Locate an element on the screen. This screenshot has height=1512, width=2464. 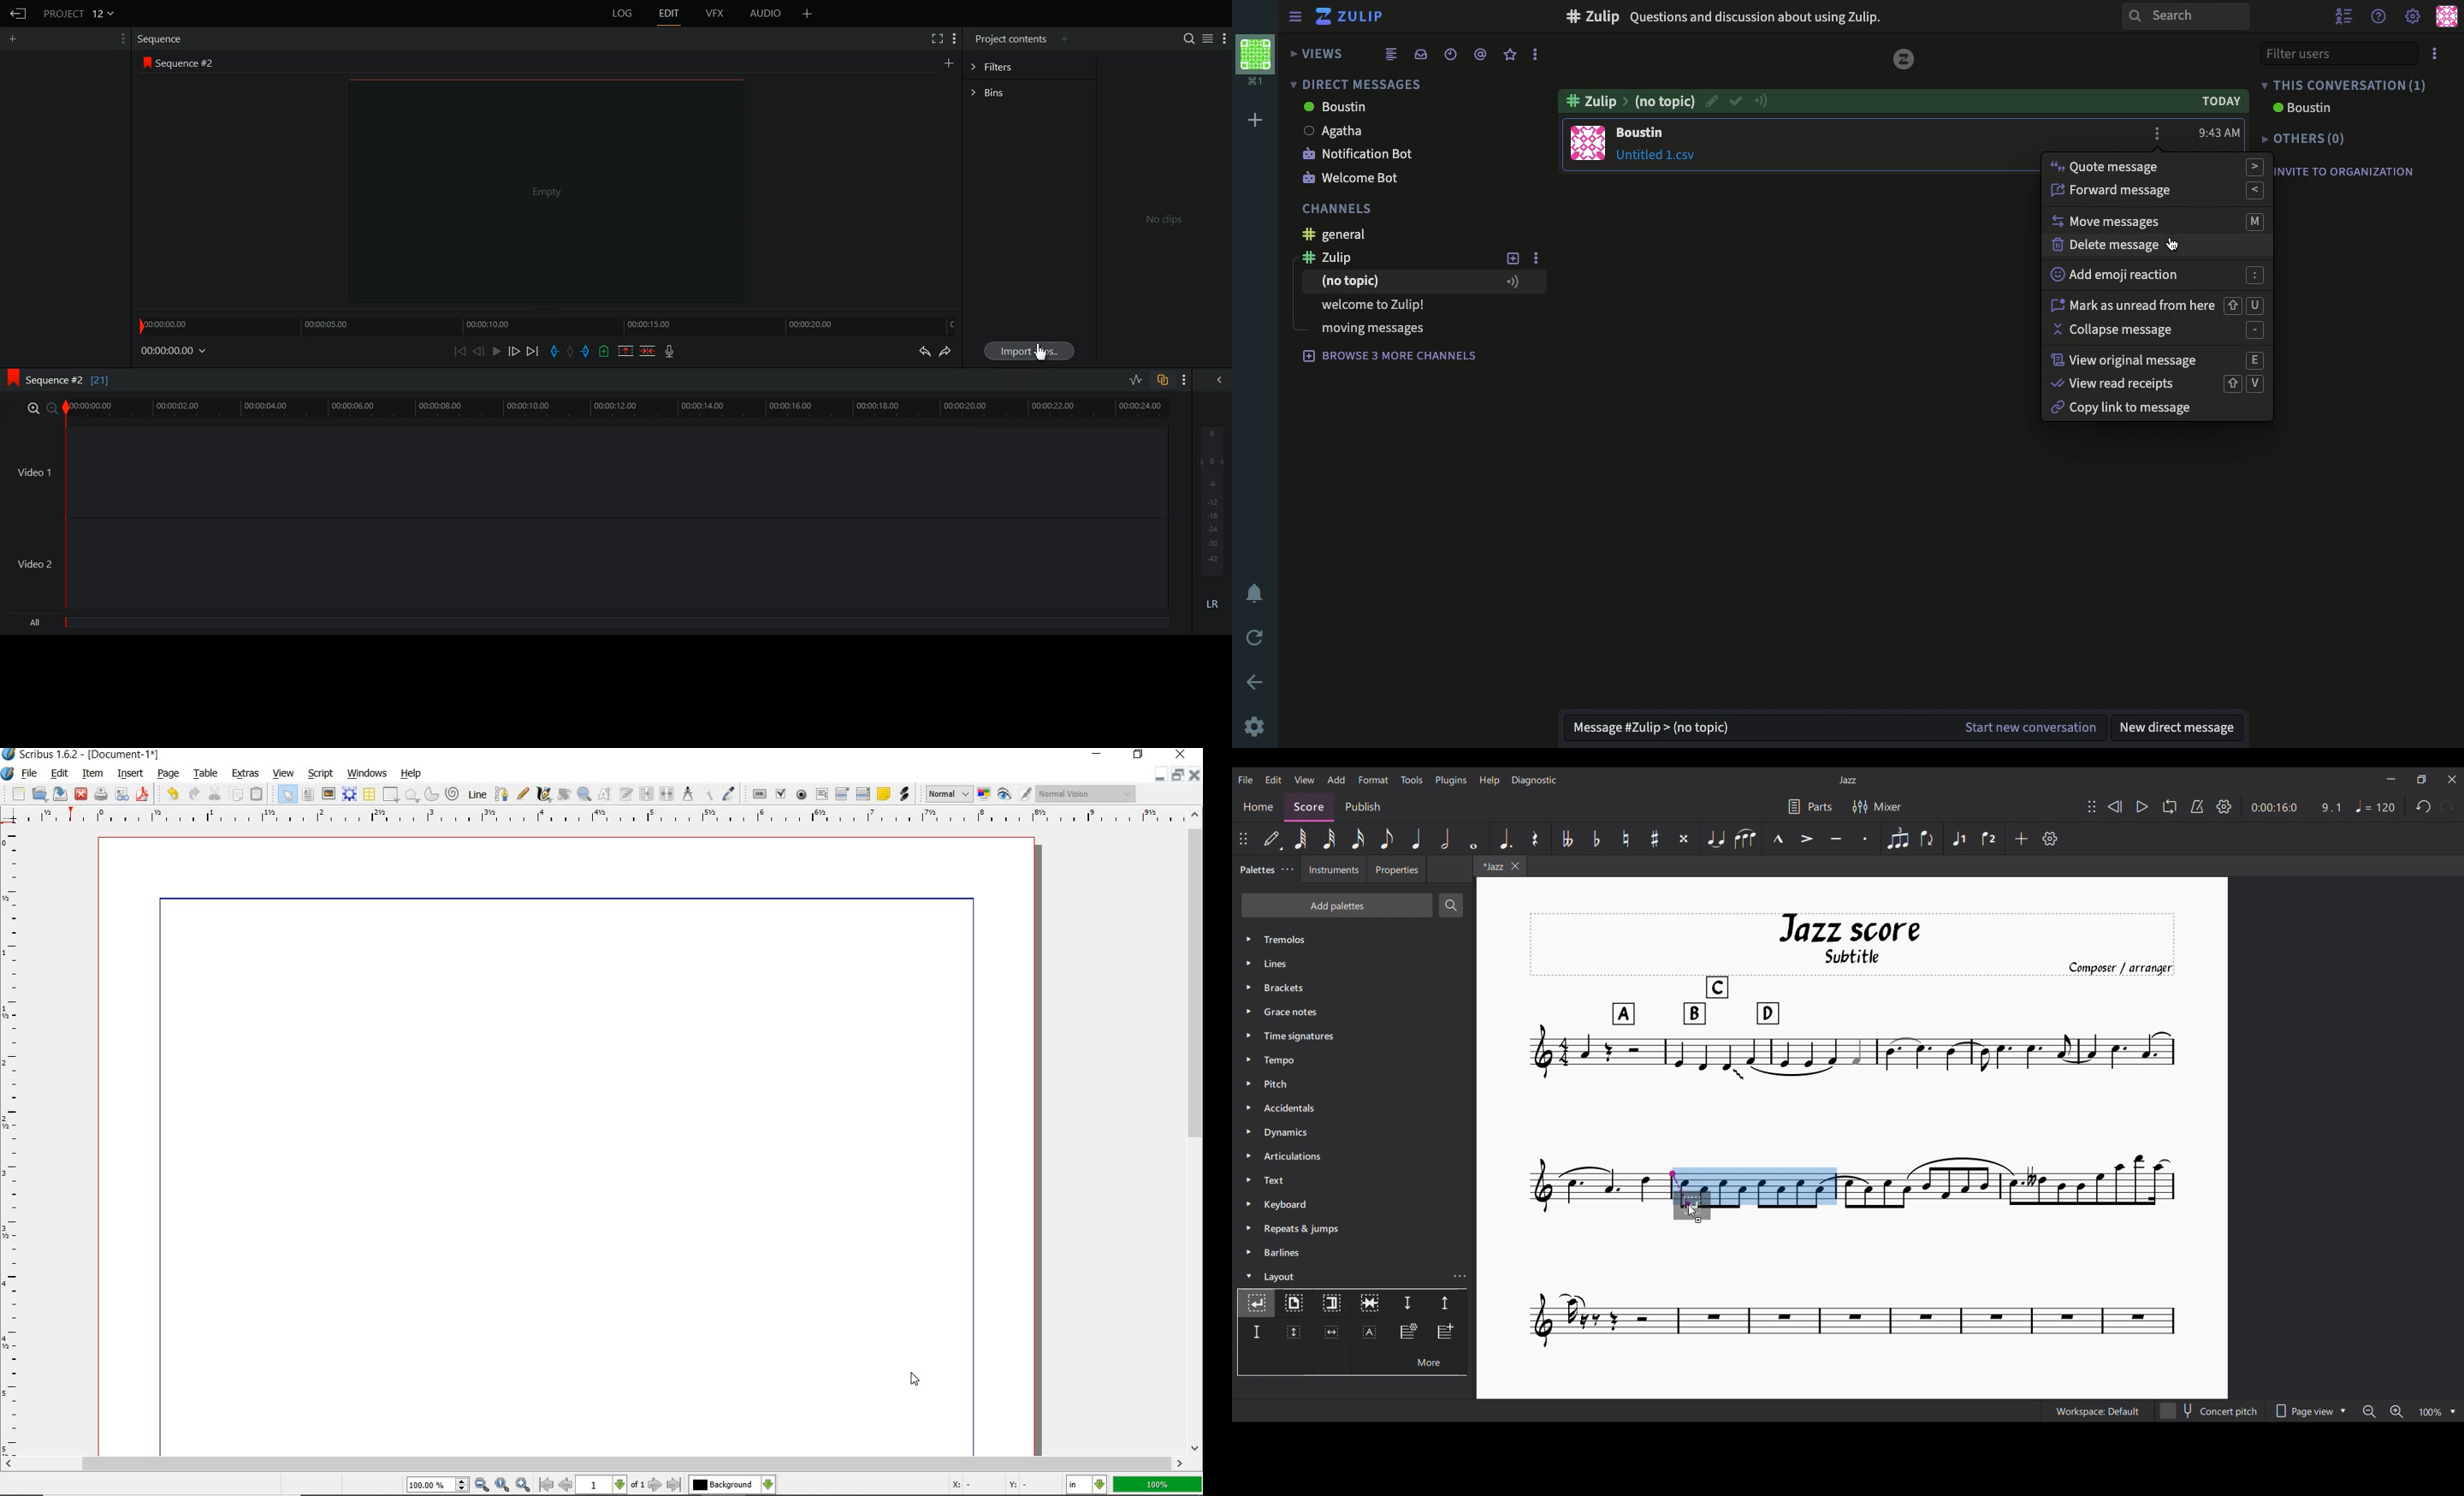
select is located at coordinates (289, 794).